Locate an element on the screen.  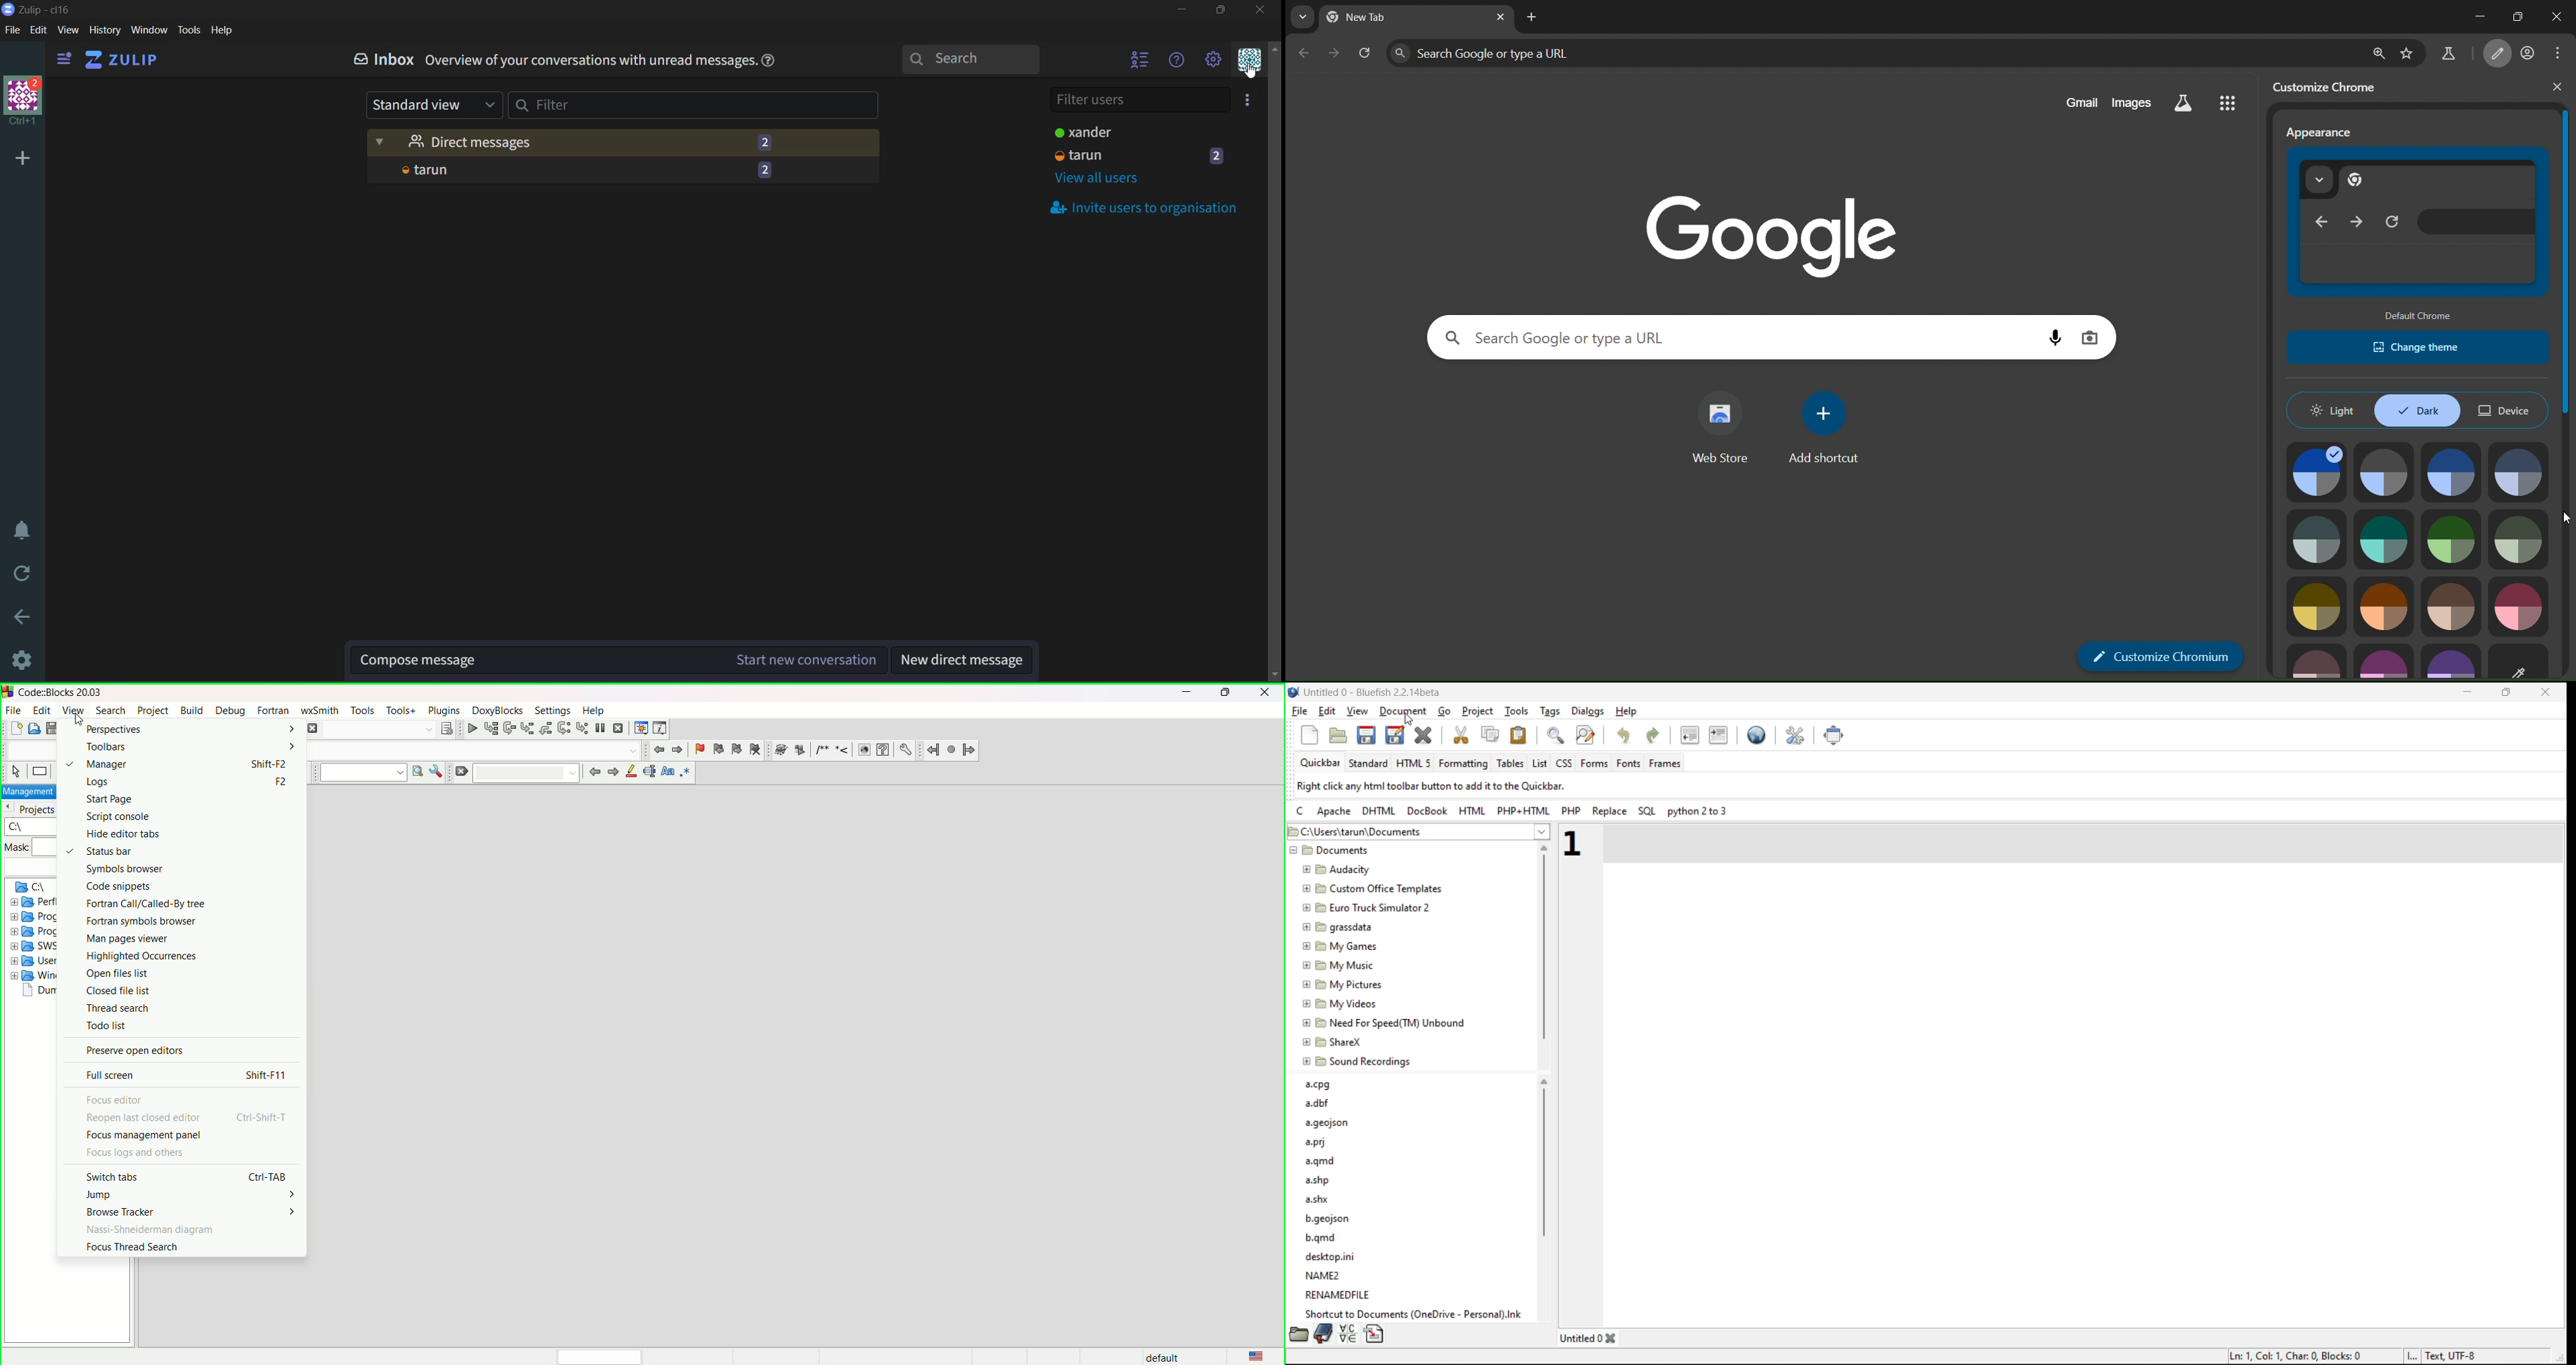
theme is located at coordinates (2454, 473).